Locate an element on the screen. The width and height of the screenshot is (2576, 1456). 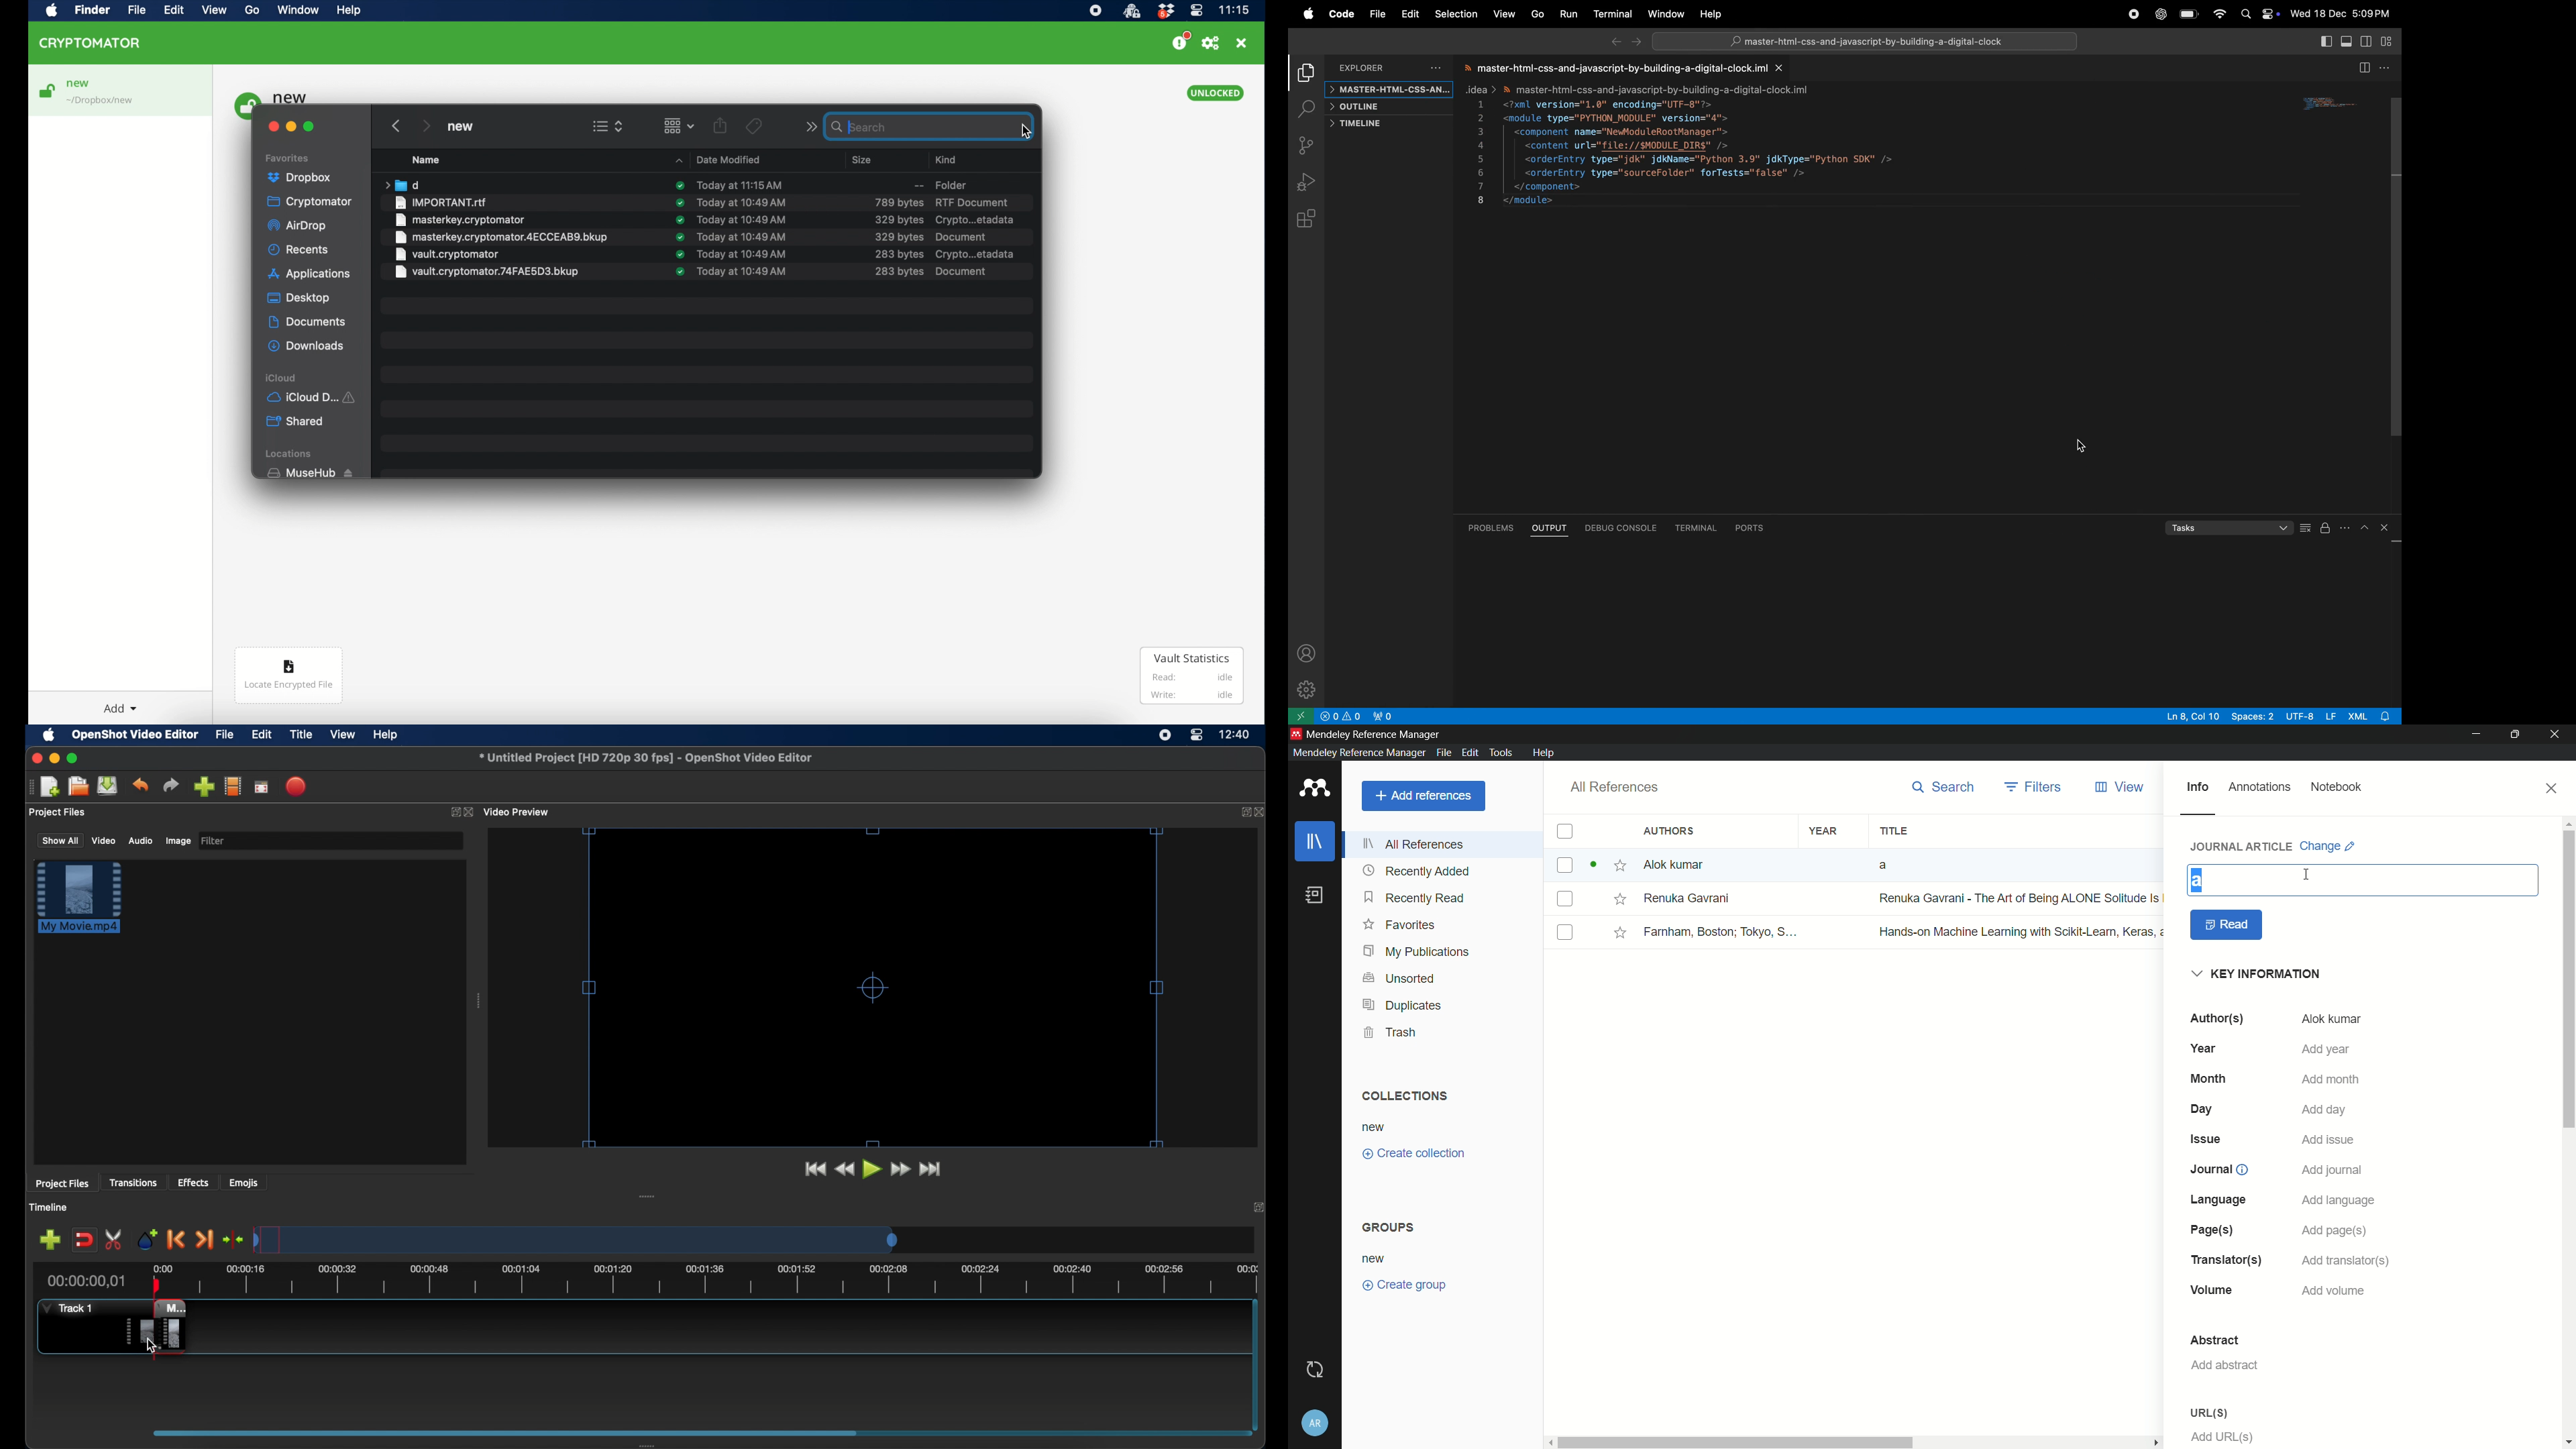
locate encrypted file is located at coordinates (289, 676).